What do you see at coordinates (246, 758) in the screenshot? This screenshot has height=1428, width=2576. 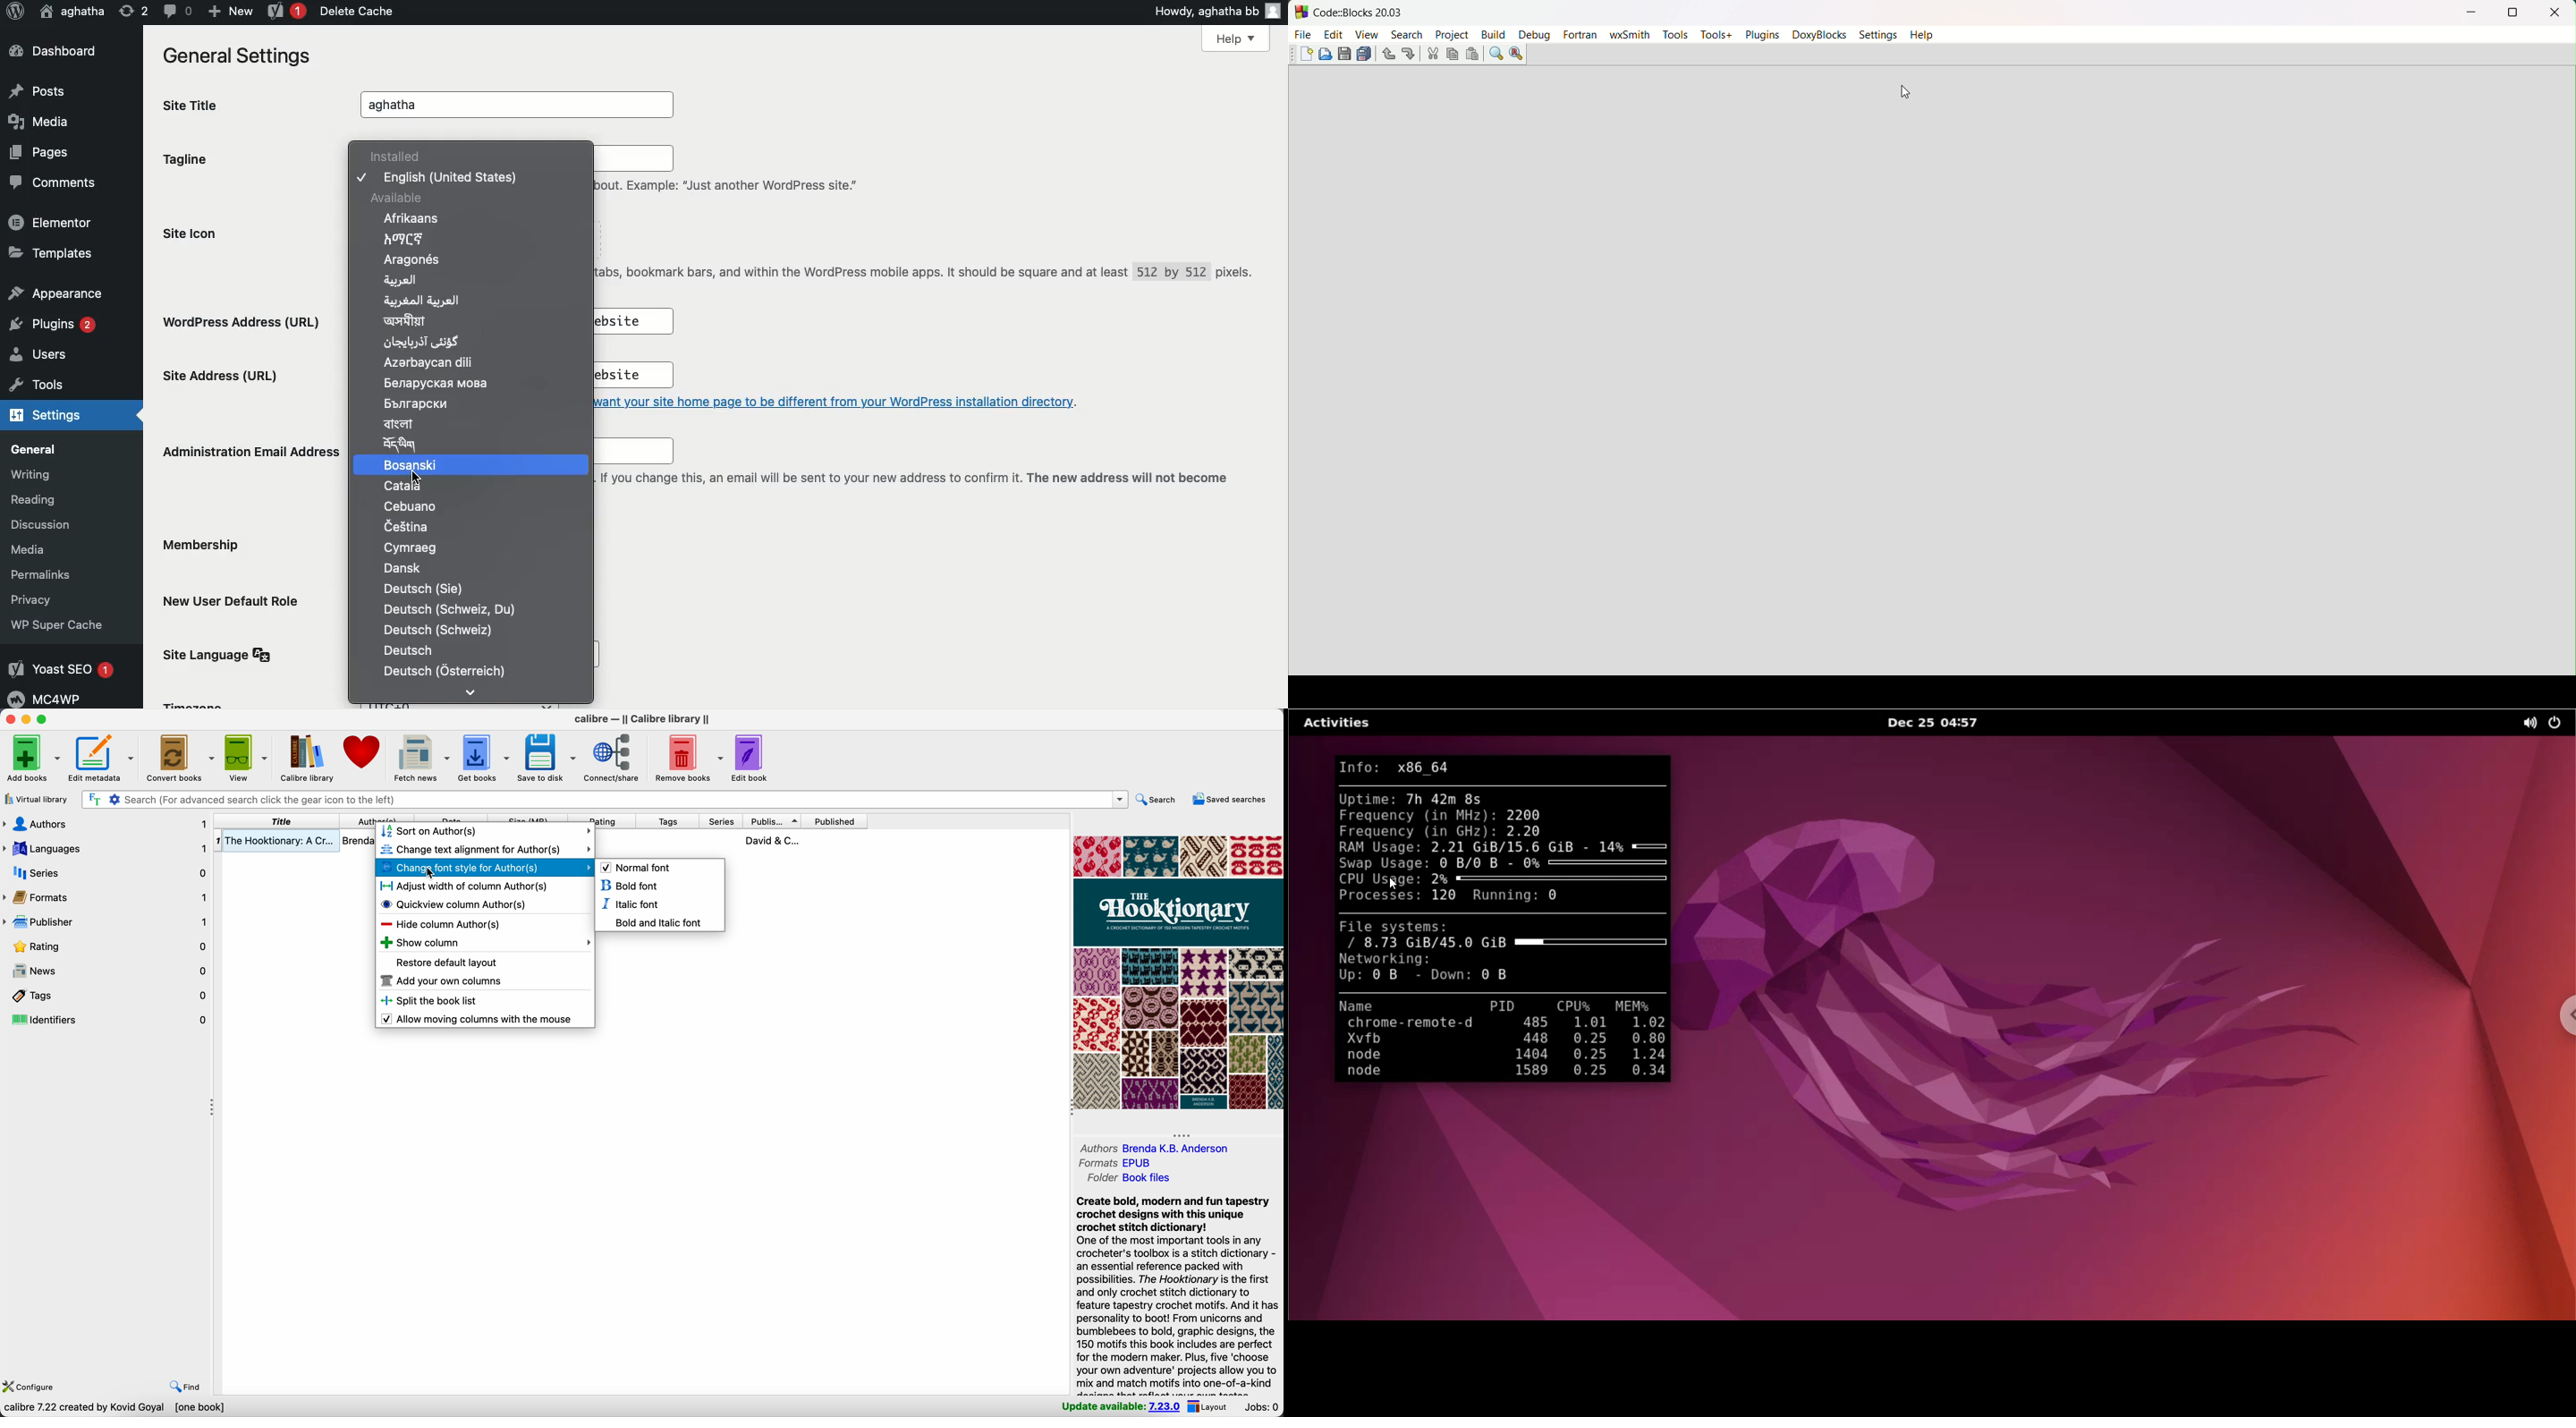 I see `view` at bounding box center [246, 758].